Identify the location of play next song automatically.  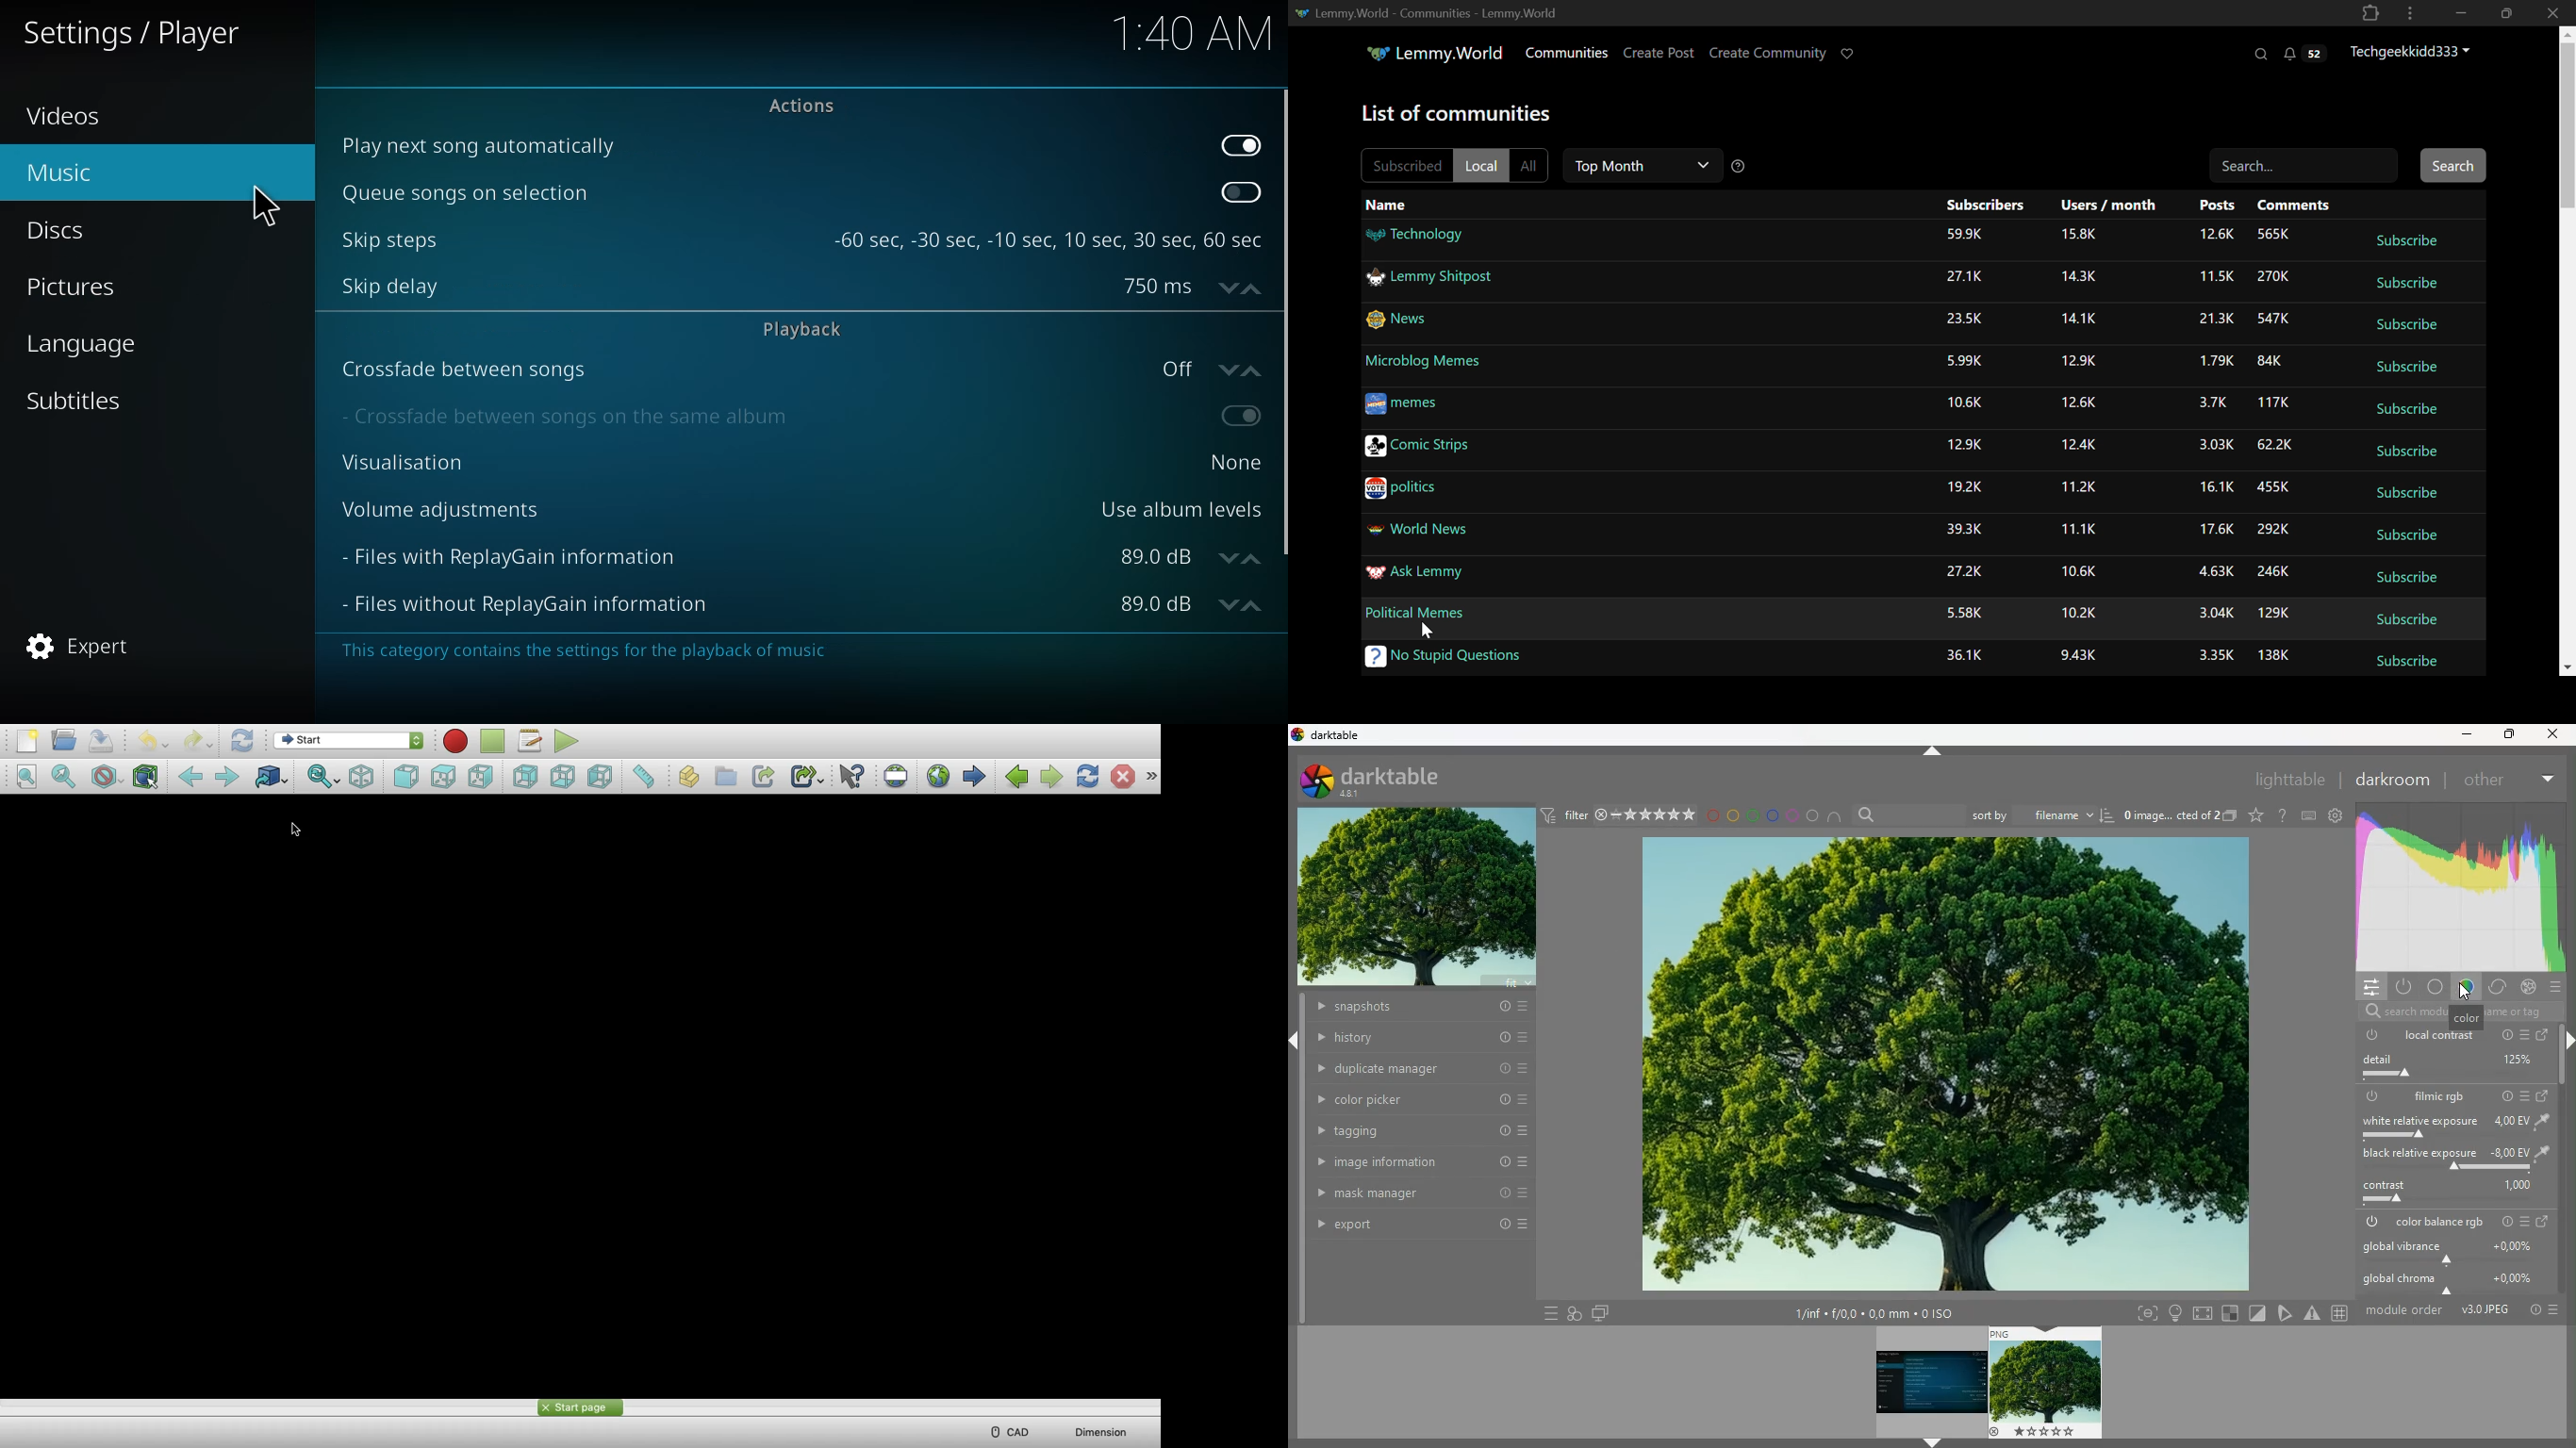
(487, 144).